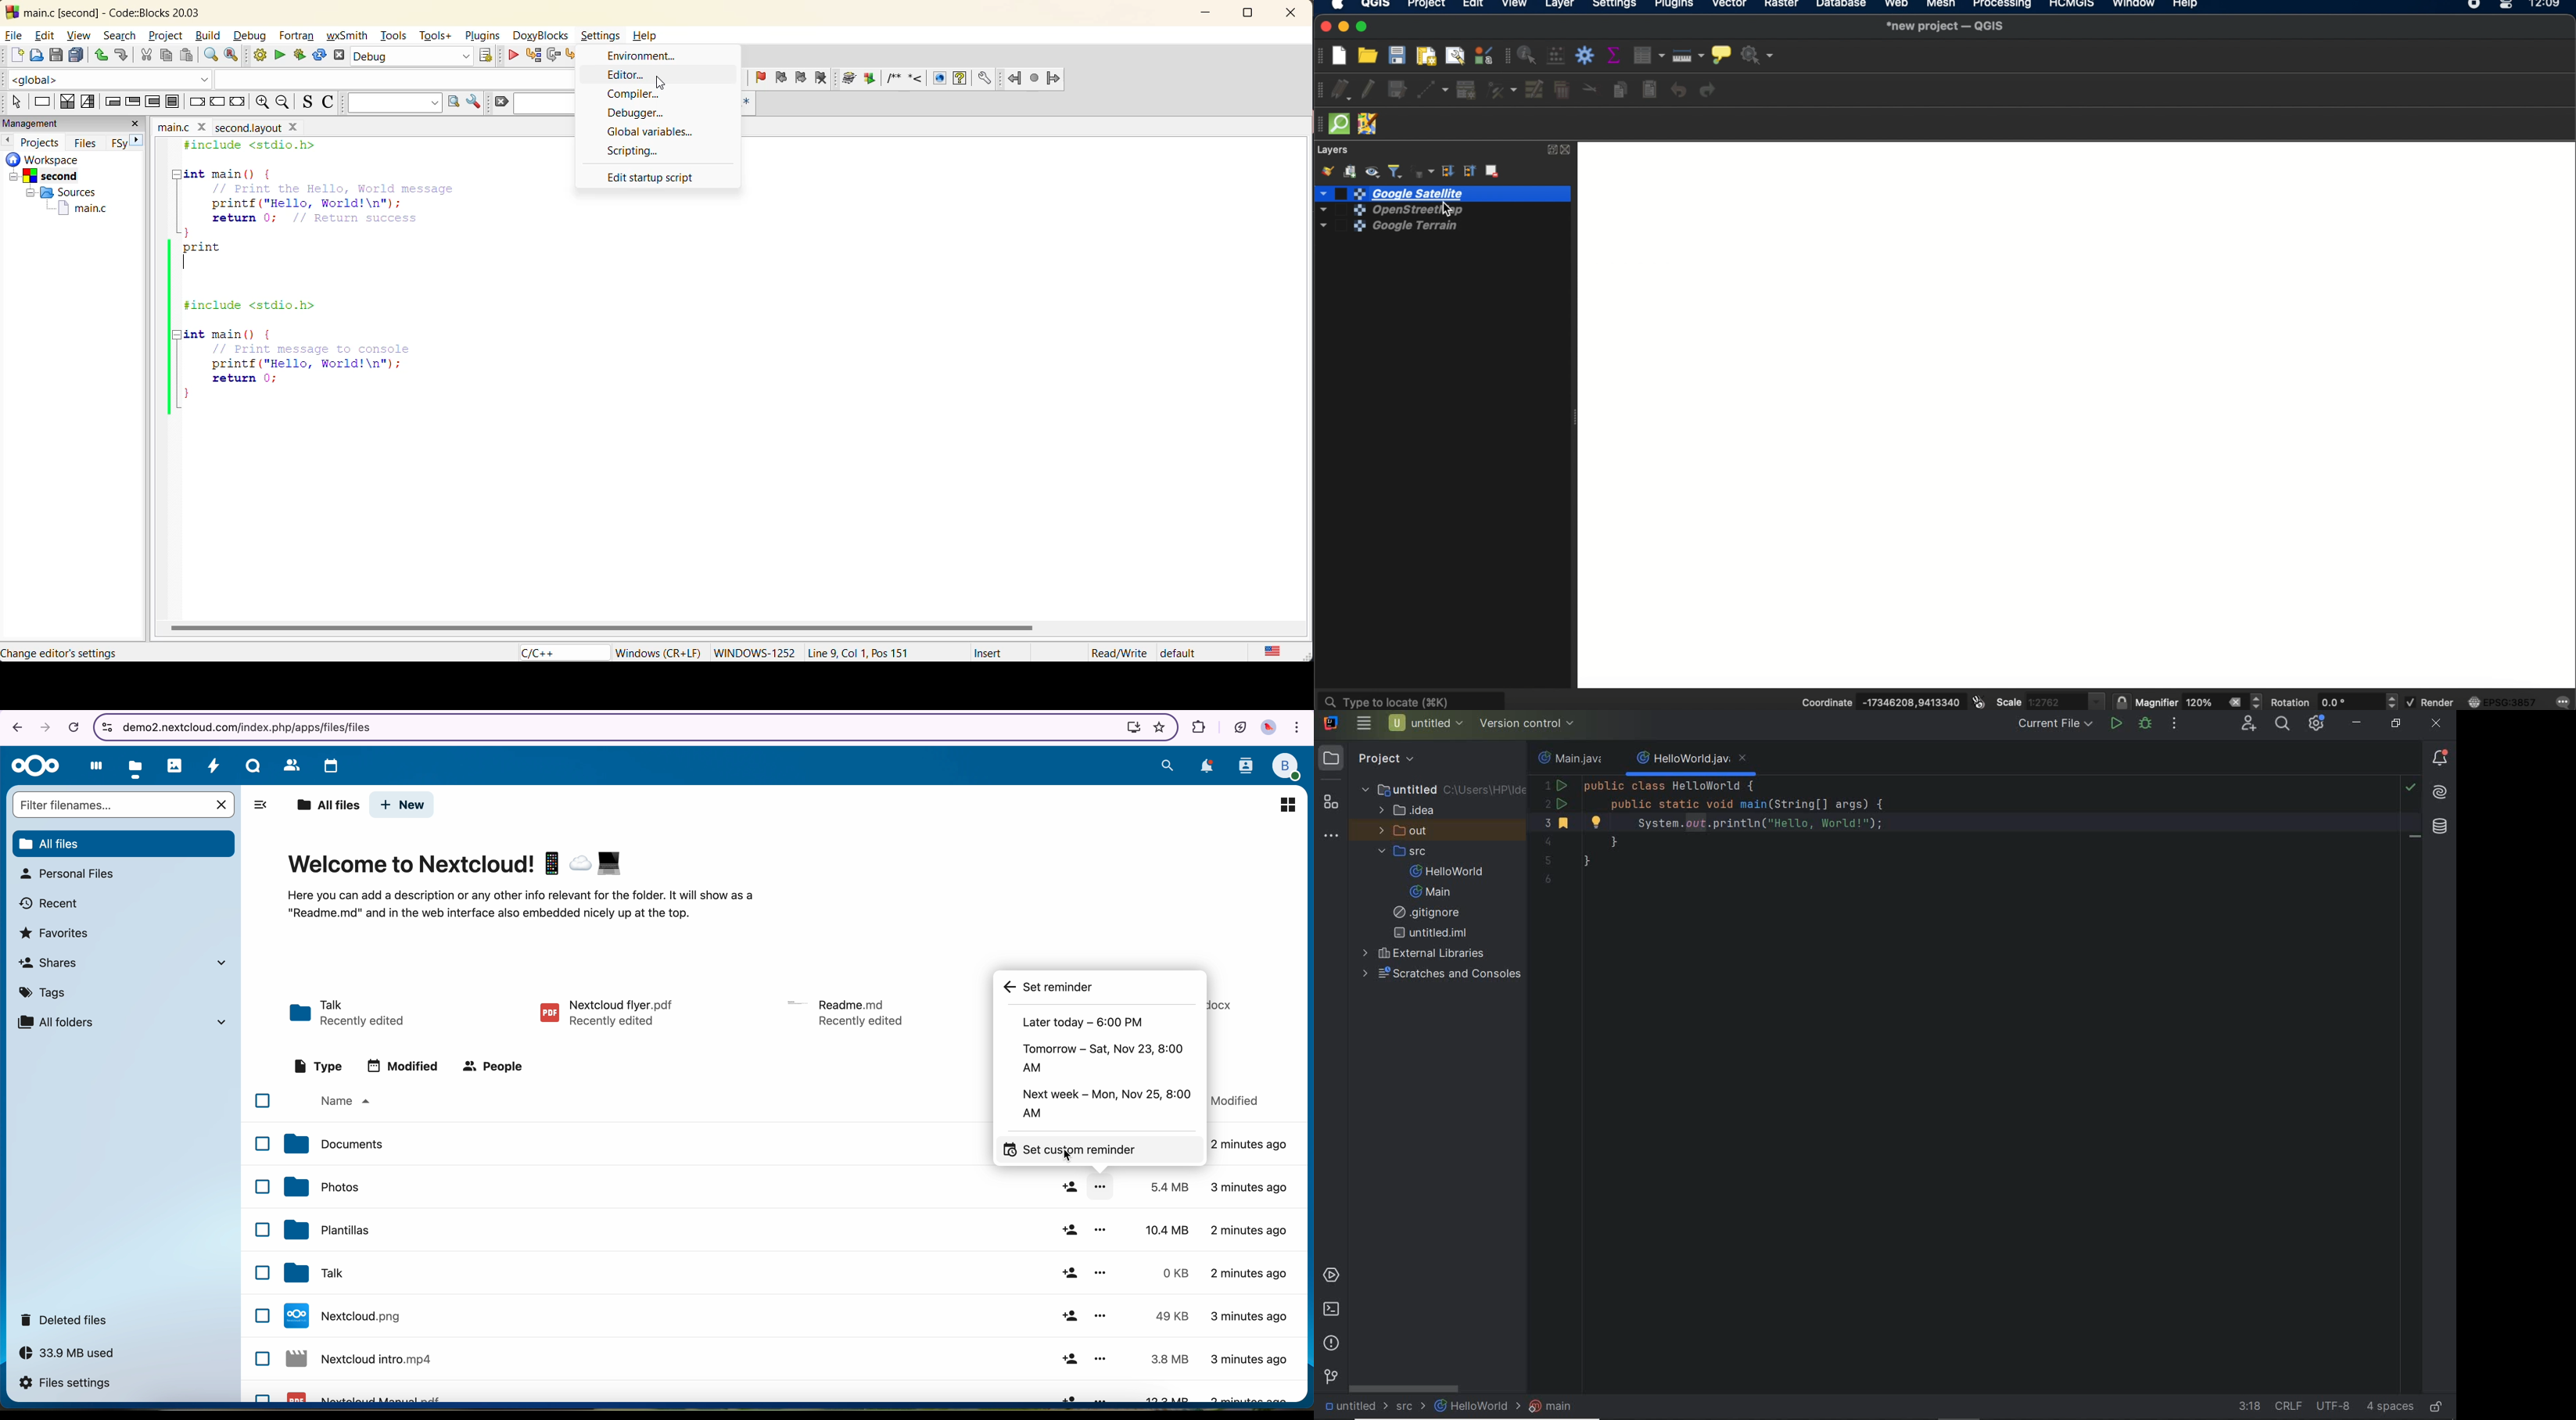  Describe the element at coordinates (195, 102) in the screenshot. I see `break instruction` at that location.